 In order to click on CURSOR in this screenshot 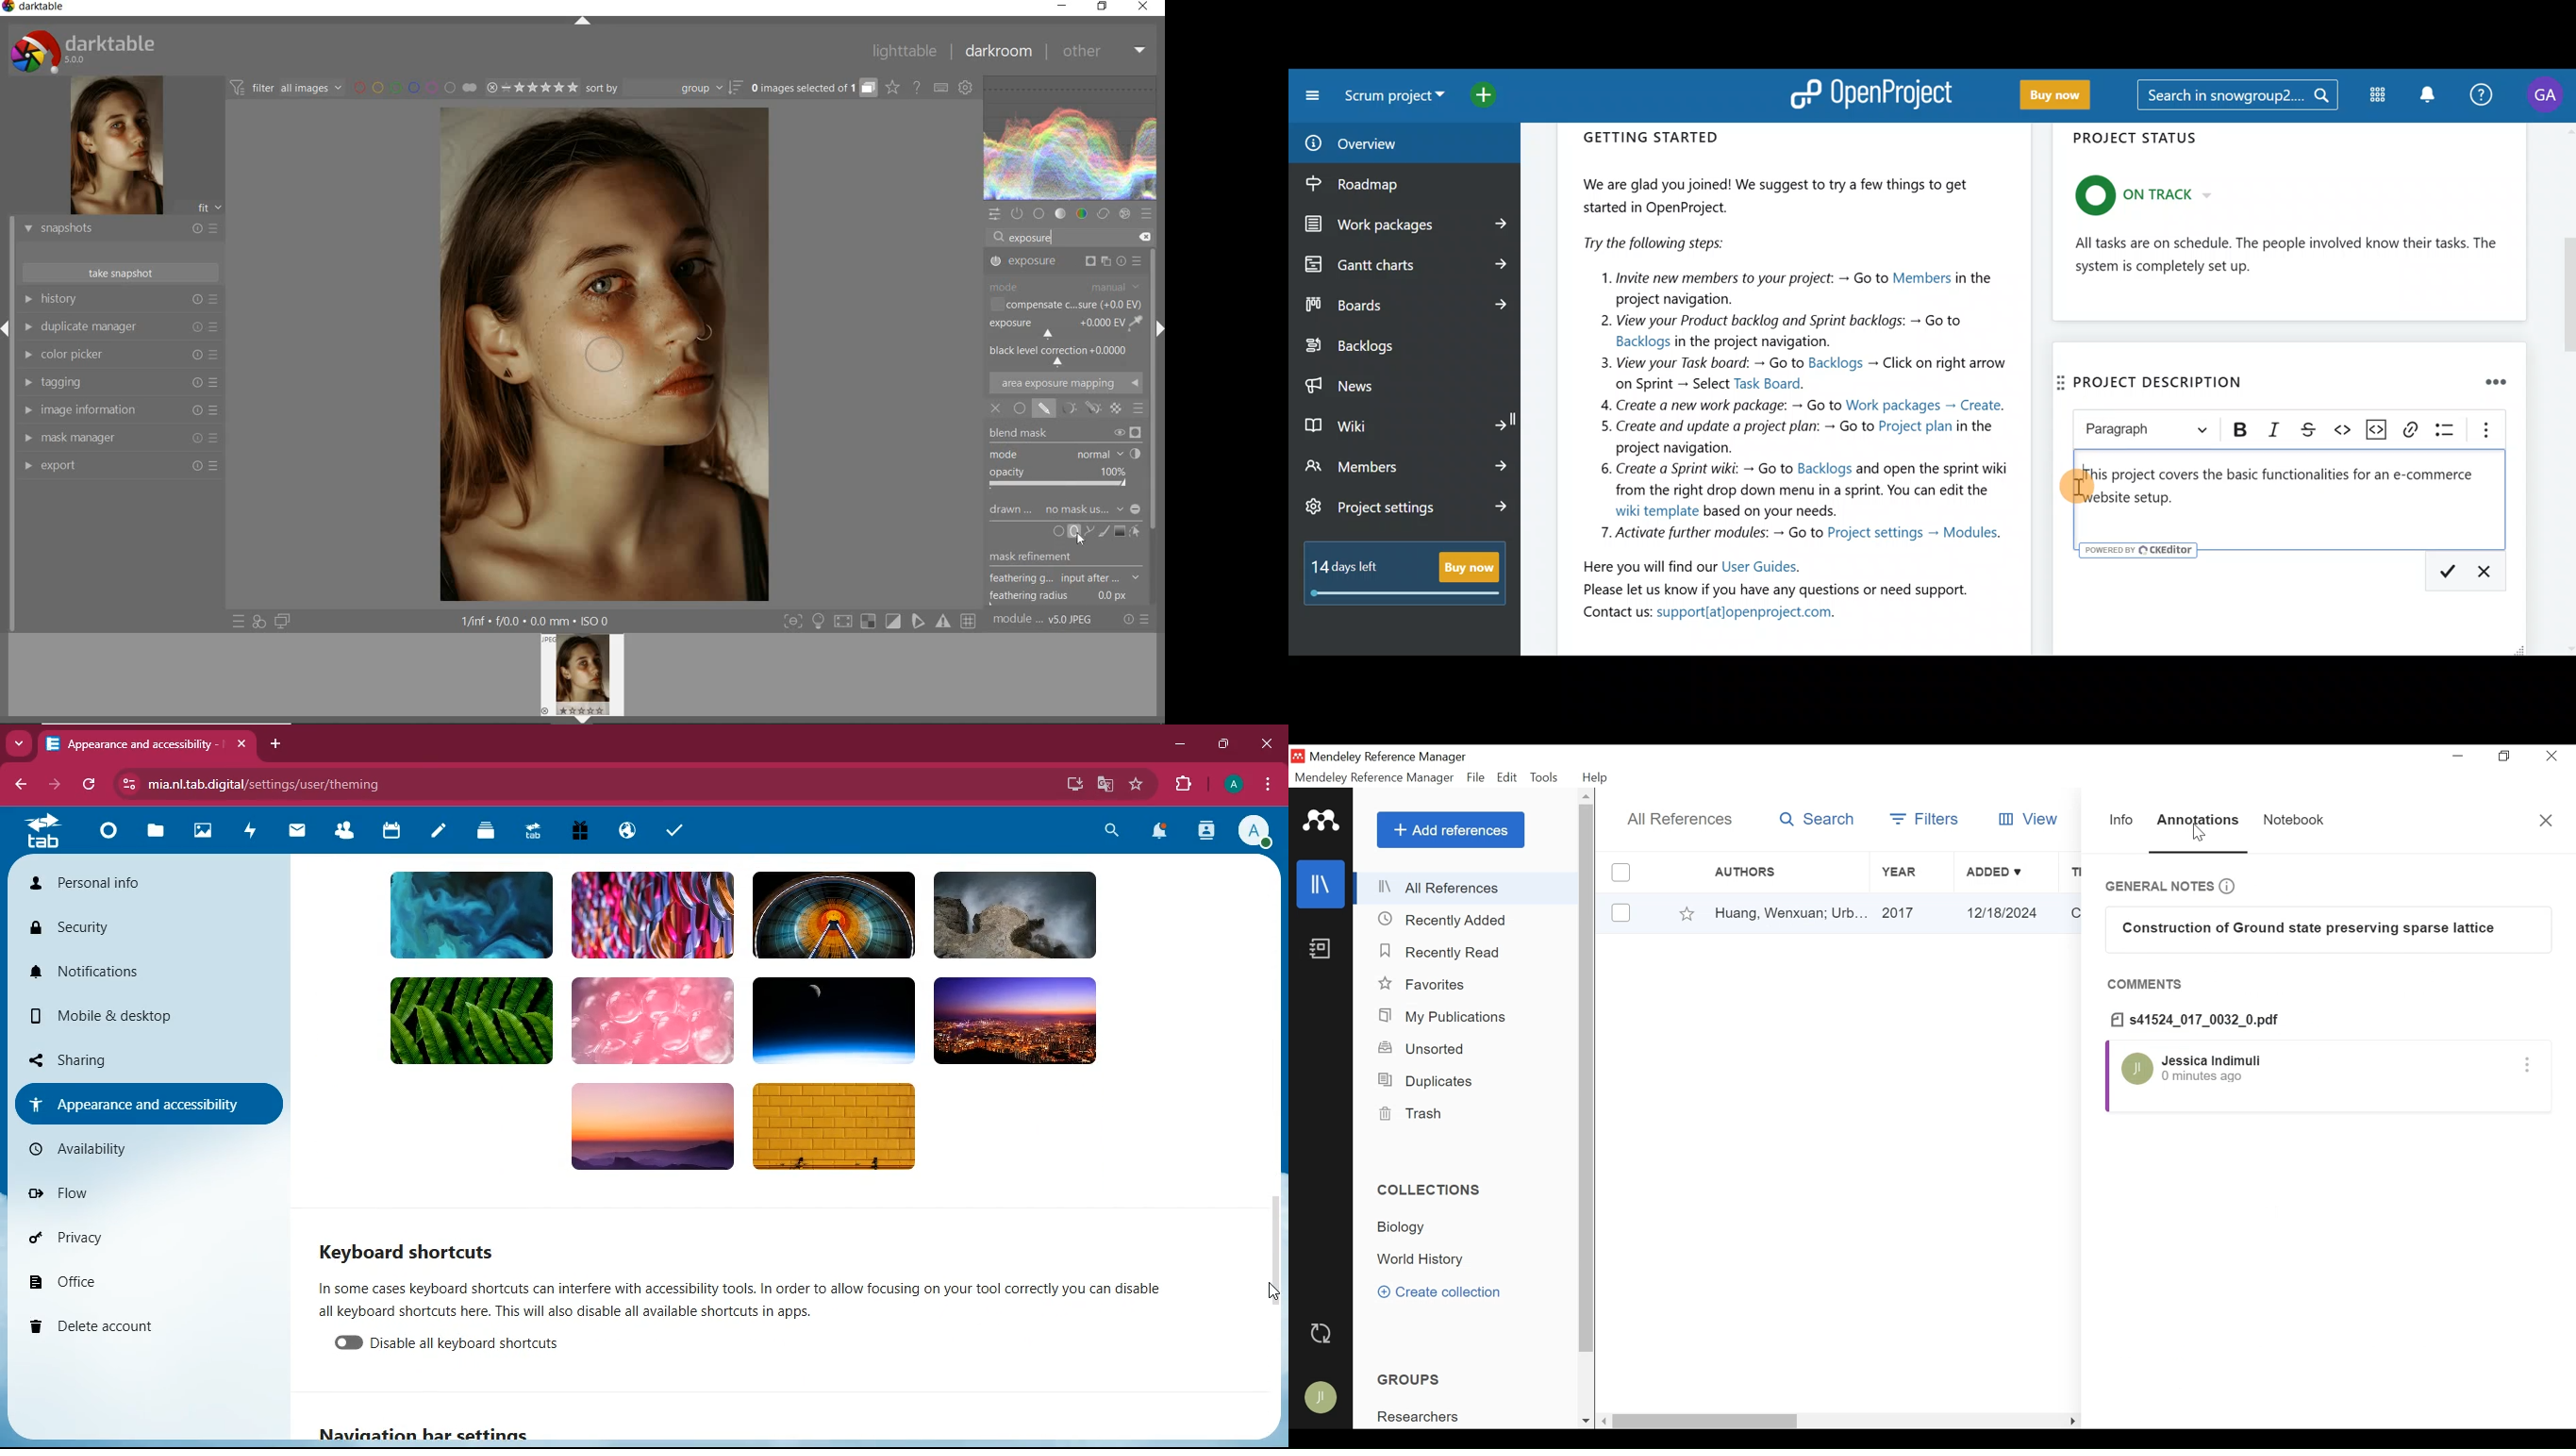, I will do `click(1080, 539)`.